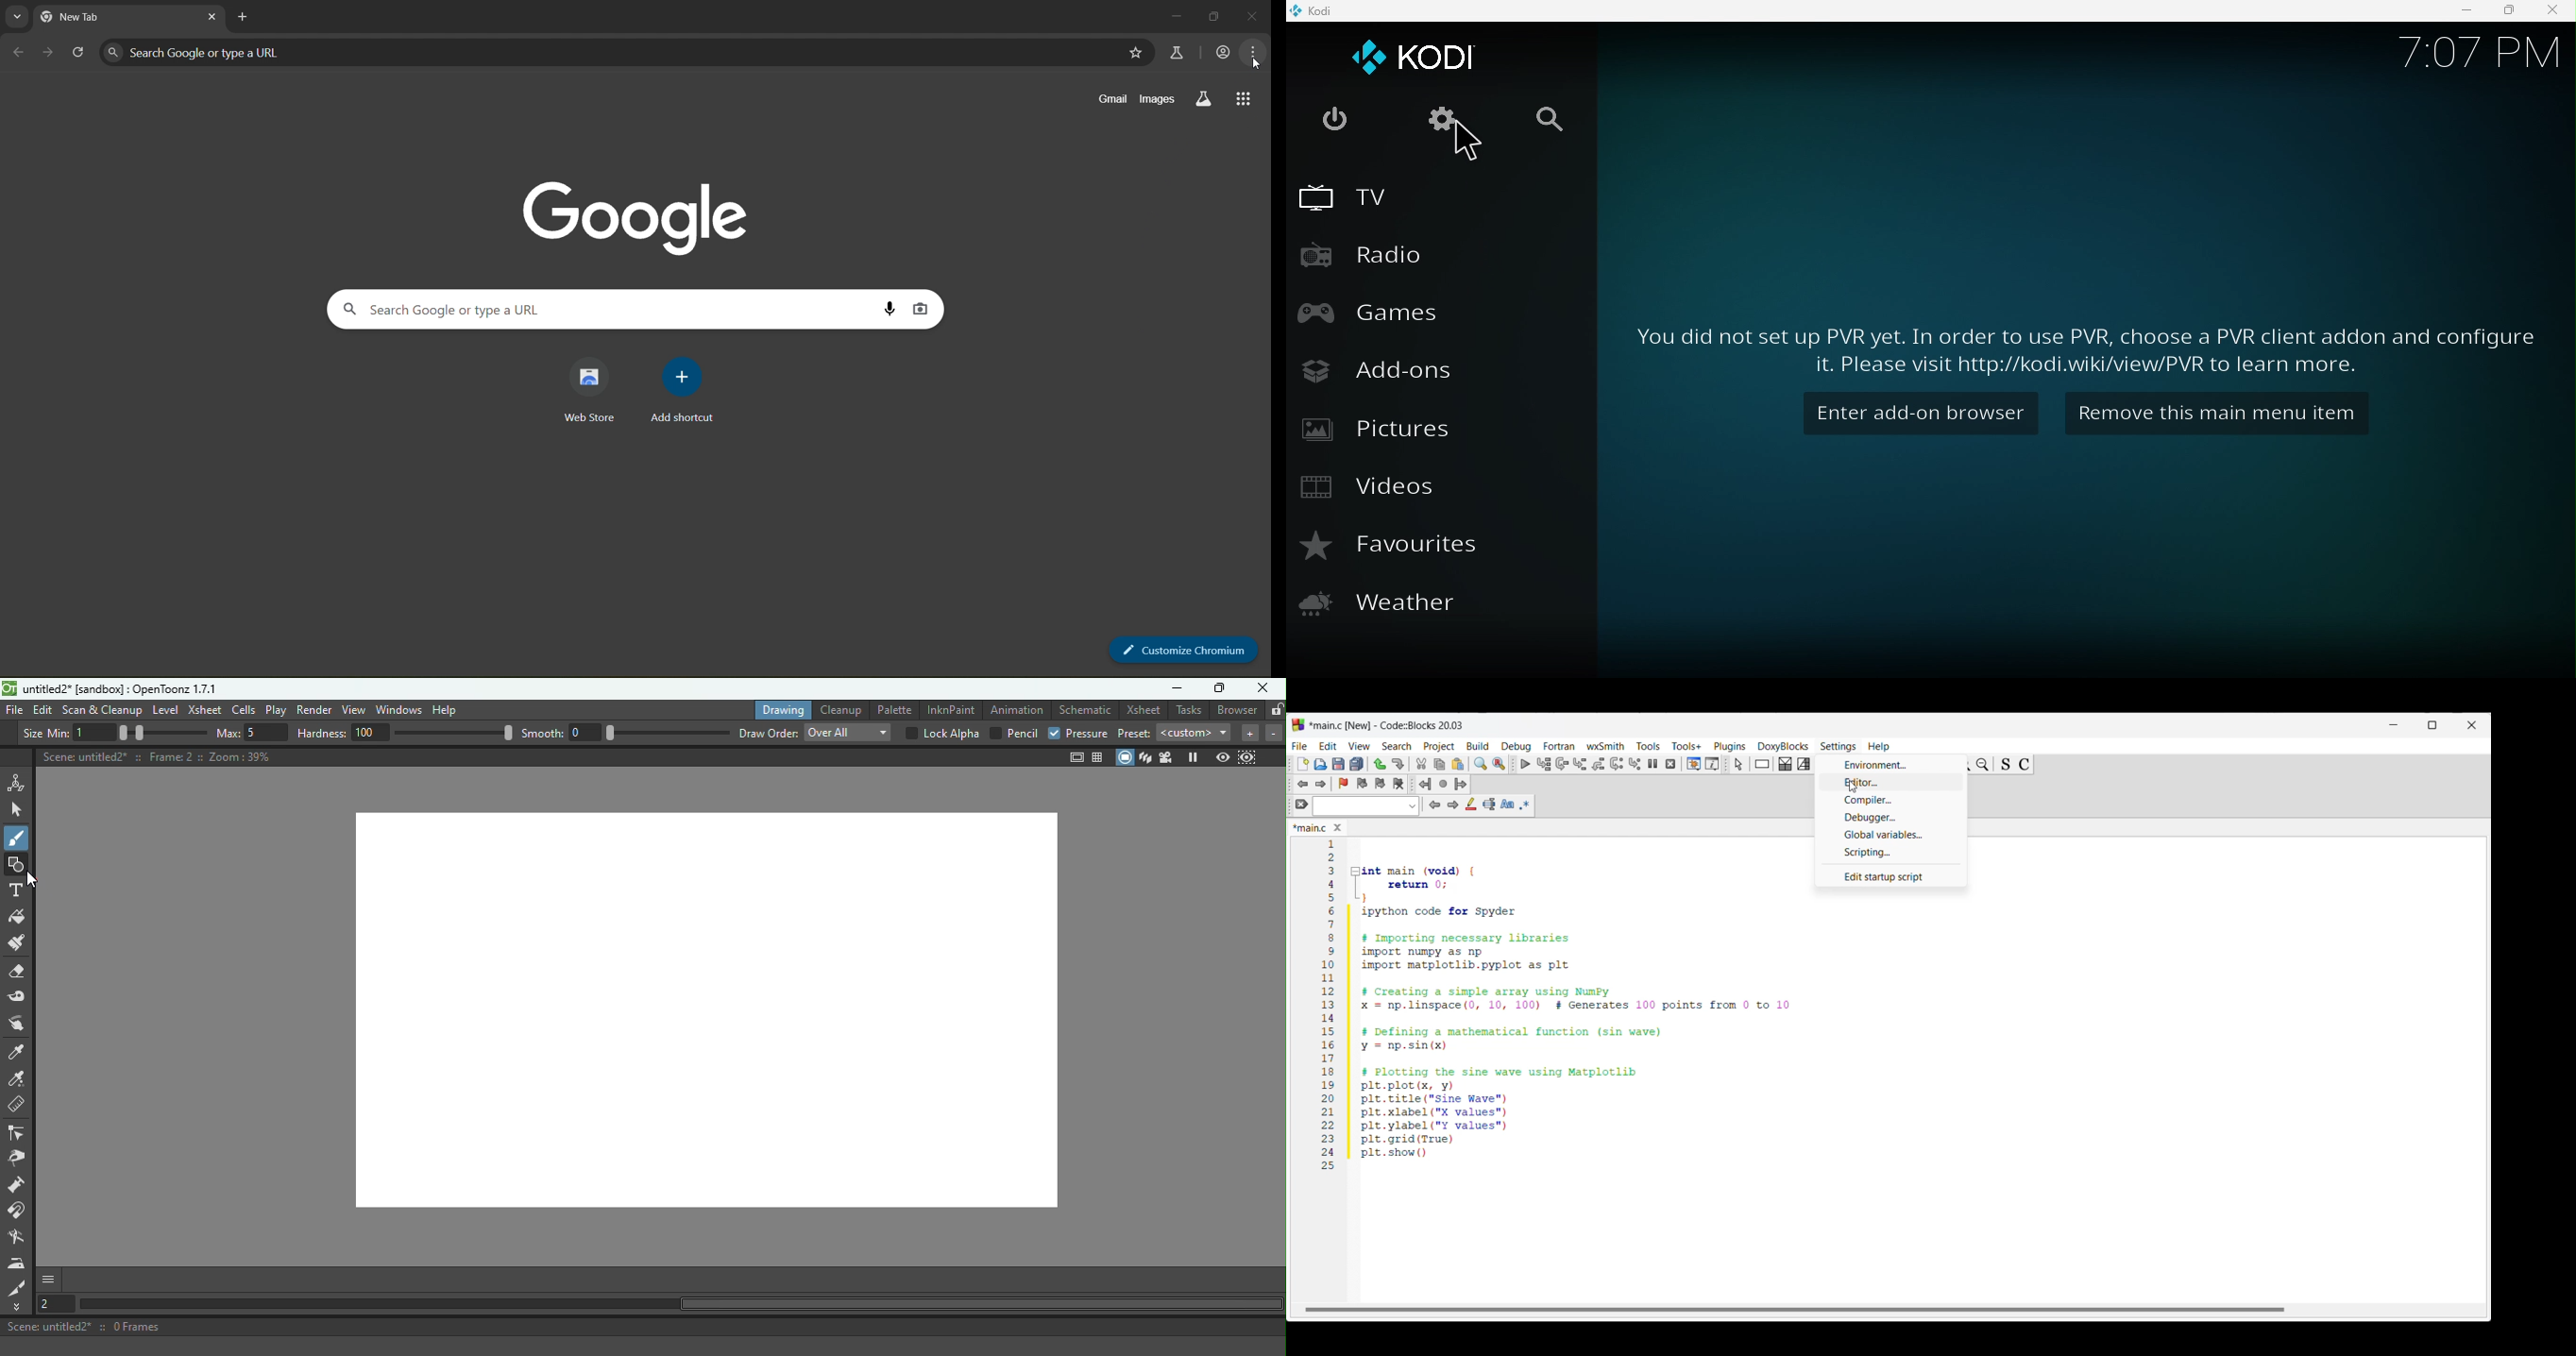 The height and width of the screenshot is (1372, 2576). I want to click on search tab, so click(18, 17).